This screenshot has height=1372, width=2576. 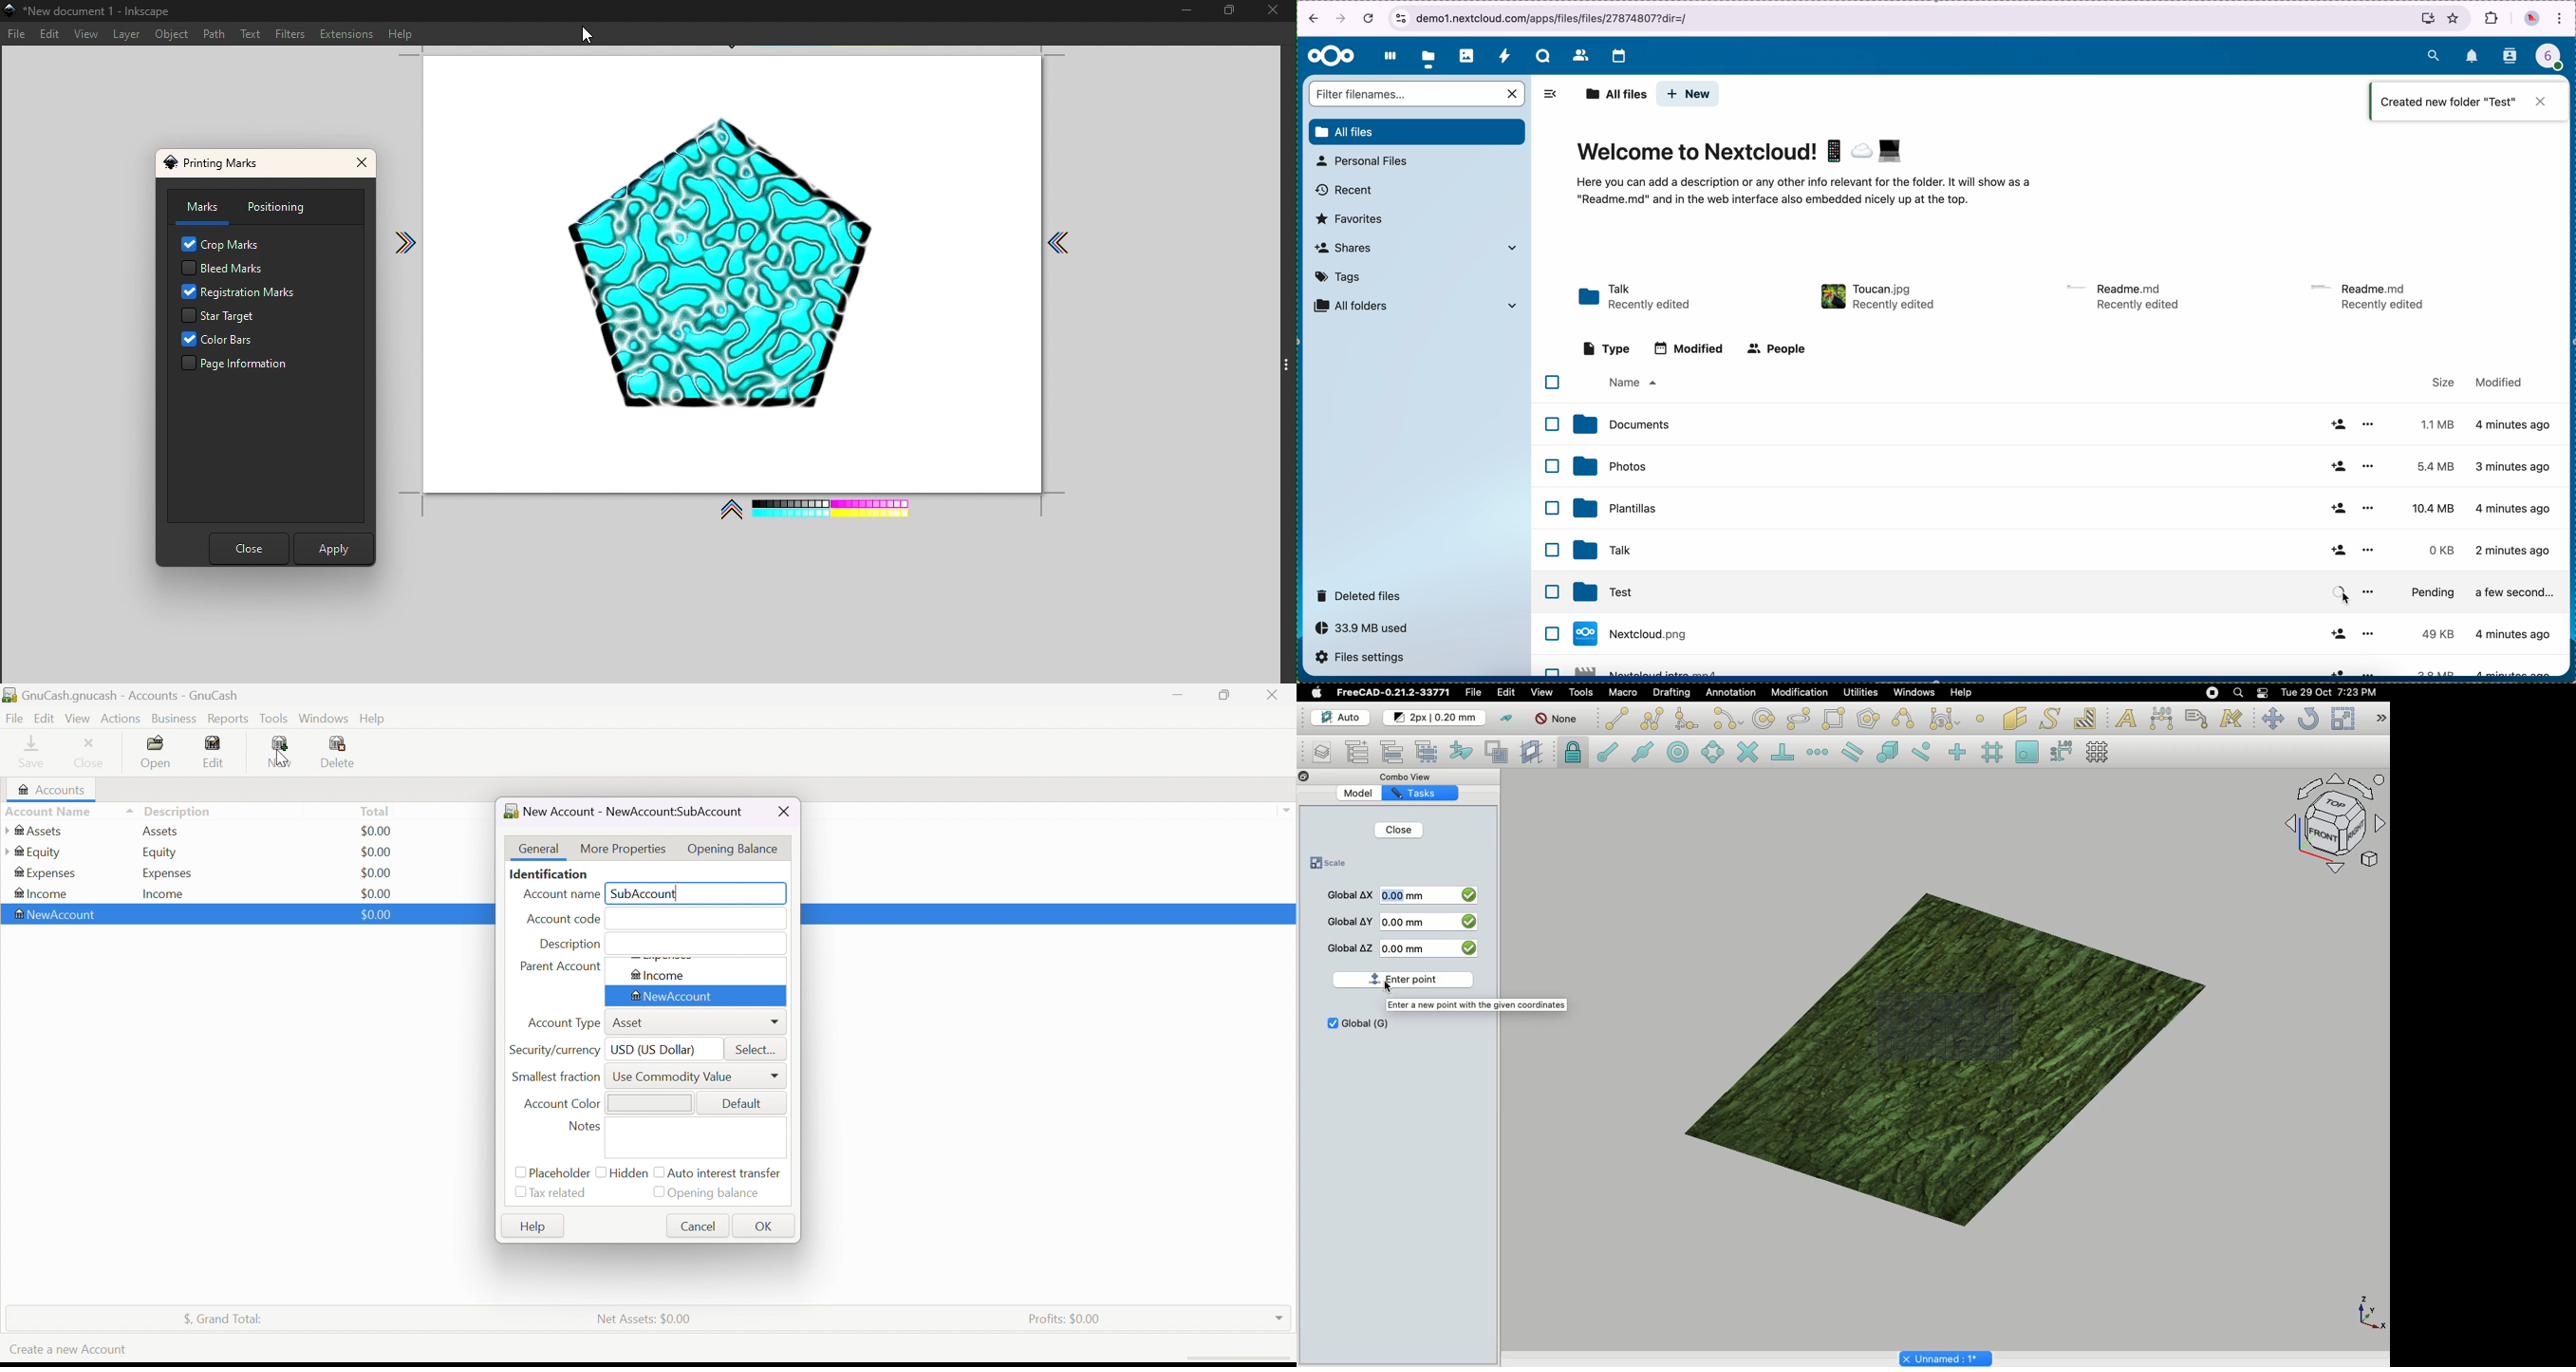 What do you see at coordinates (1497, 752) in the screenshot?
I see `Toggle normal/wireframe display` at bounding box center [1497, 752].